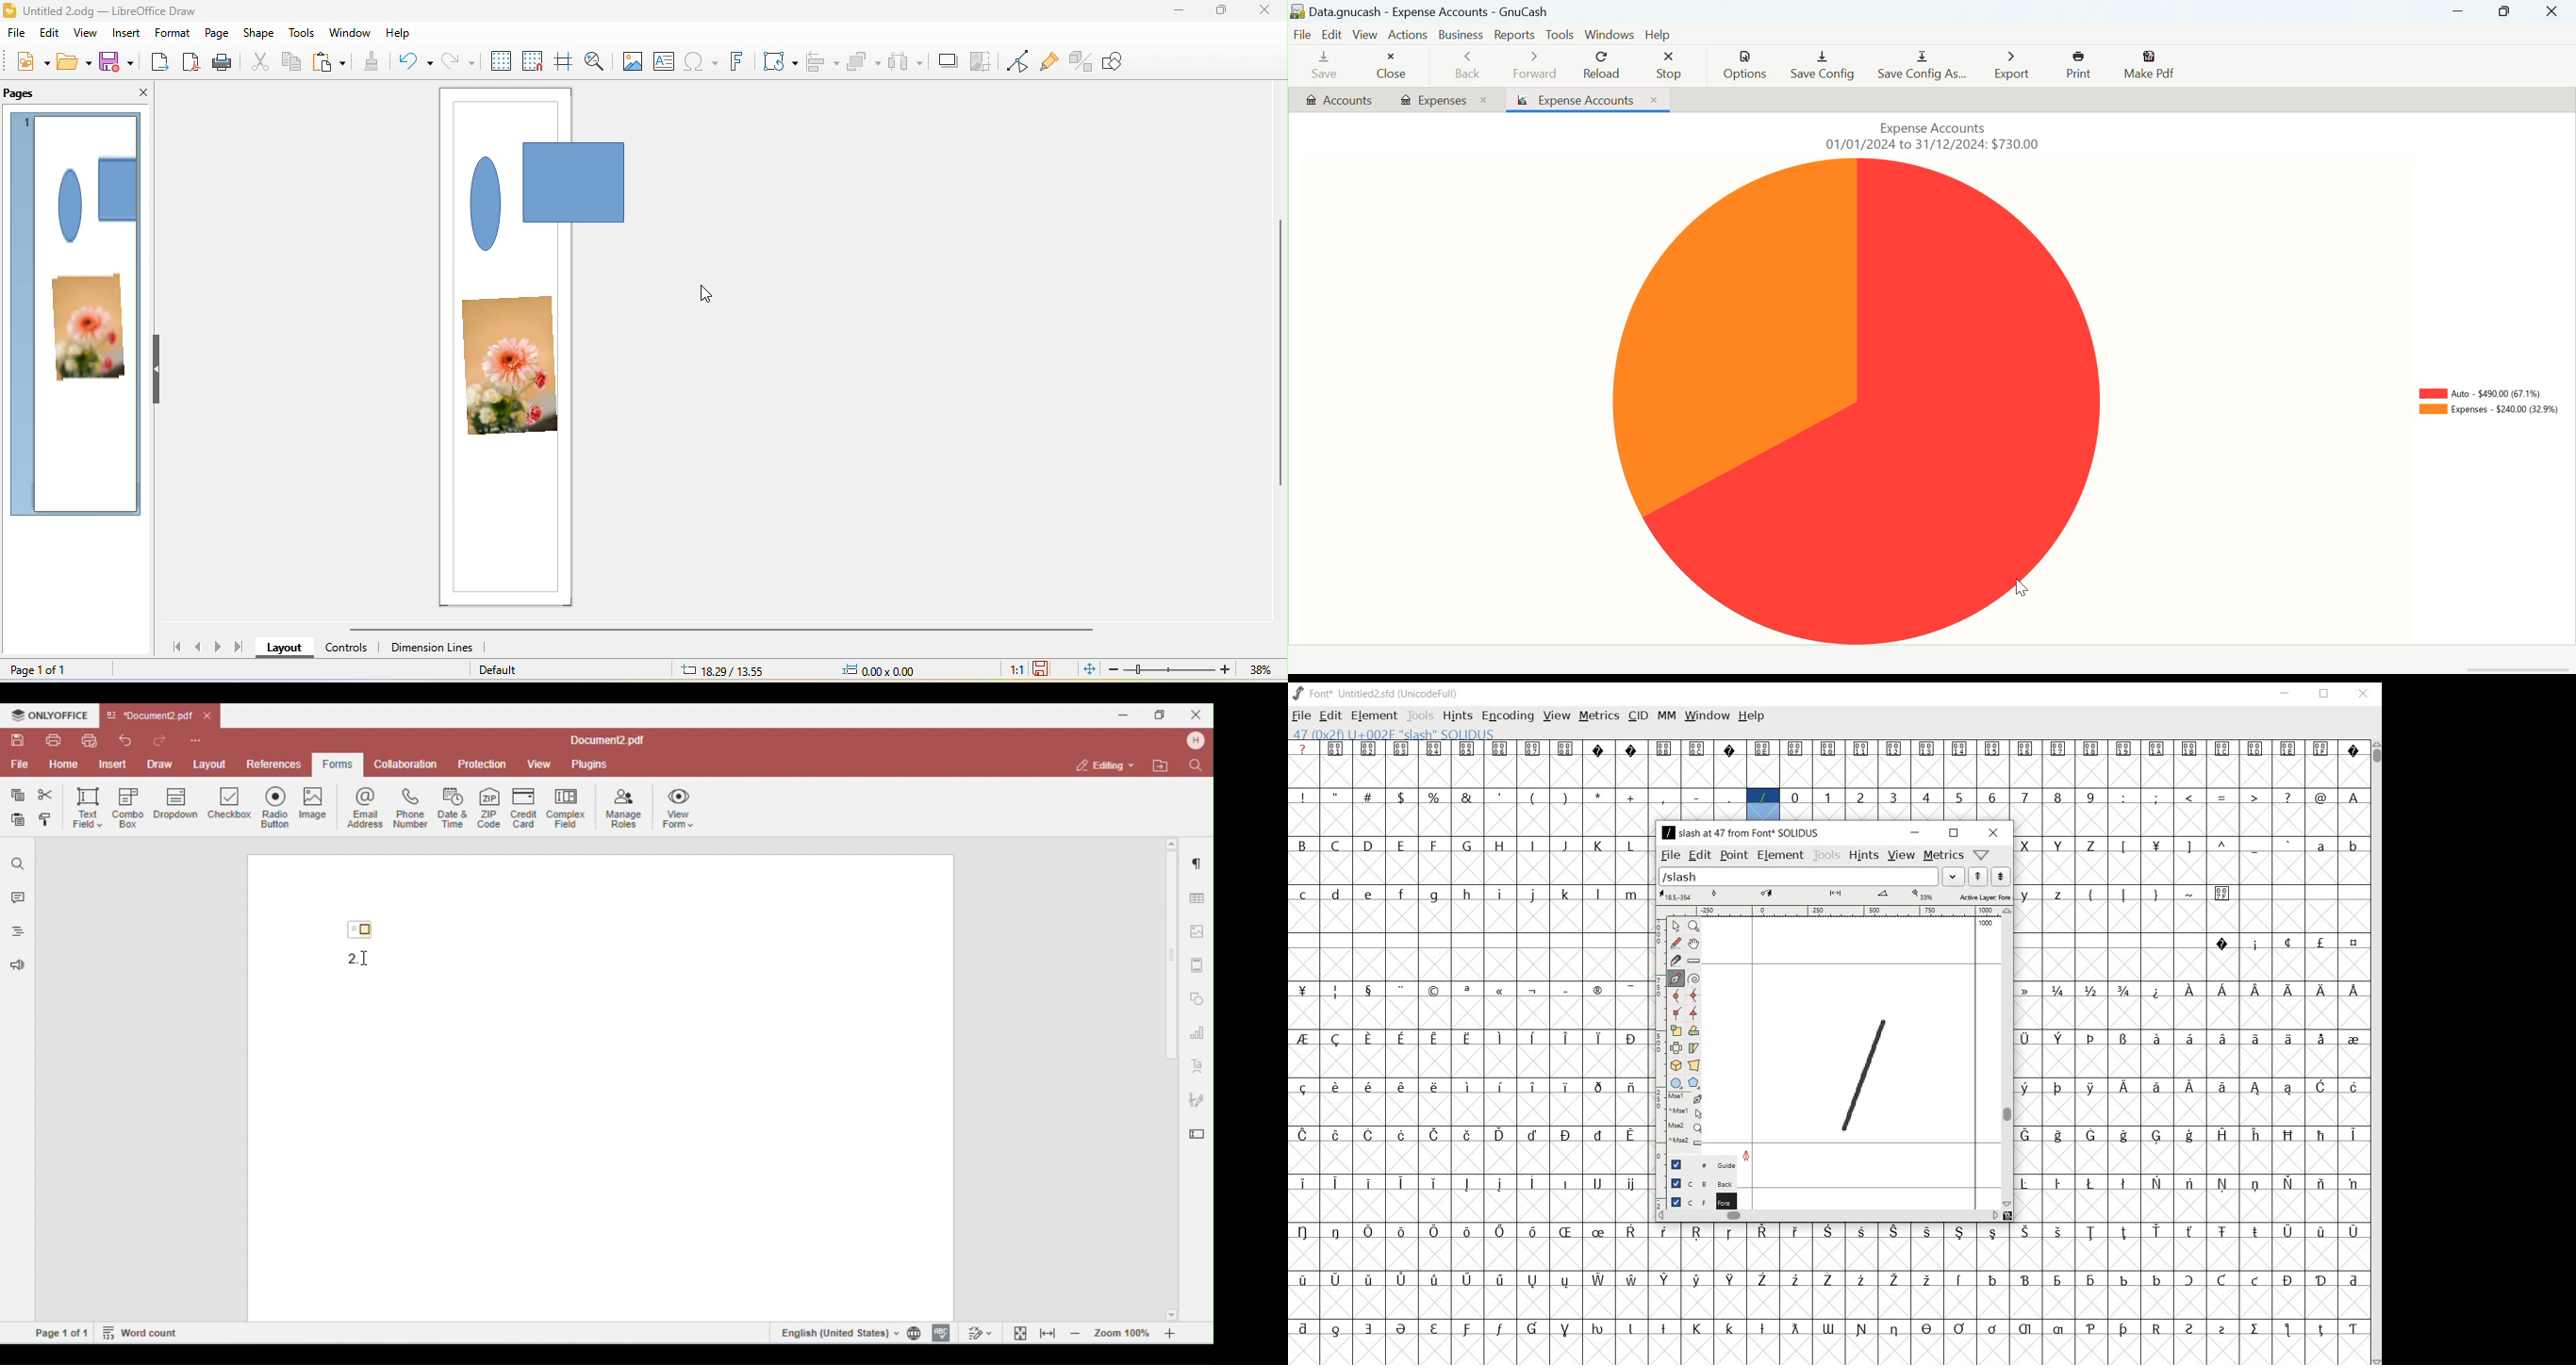  What do you see at coordinates (1694, 1032) in the screenshot?
I see `Rotate the selection` at bounding box center [1694, 1032].